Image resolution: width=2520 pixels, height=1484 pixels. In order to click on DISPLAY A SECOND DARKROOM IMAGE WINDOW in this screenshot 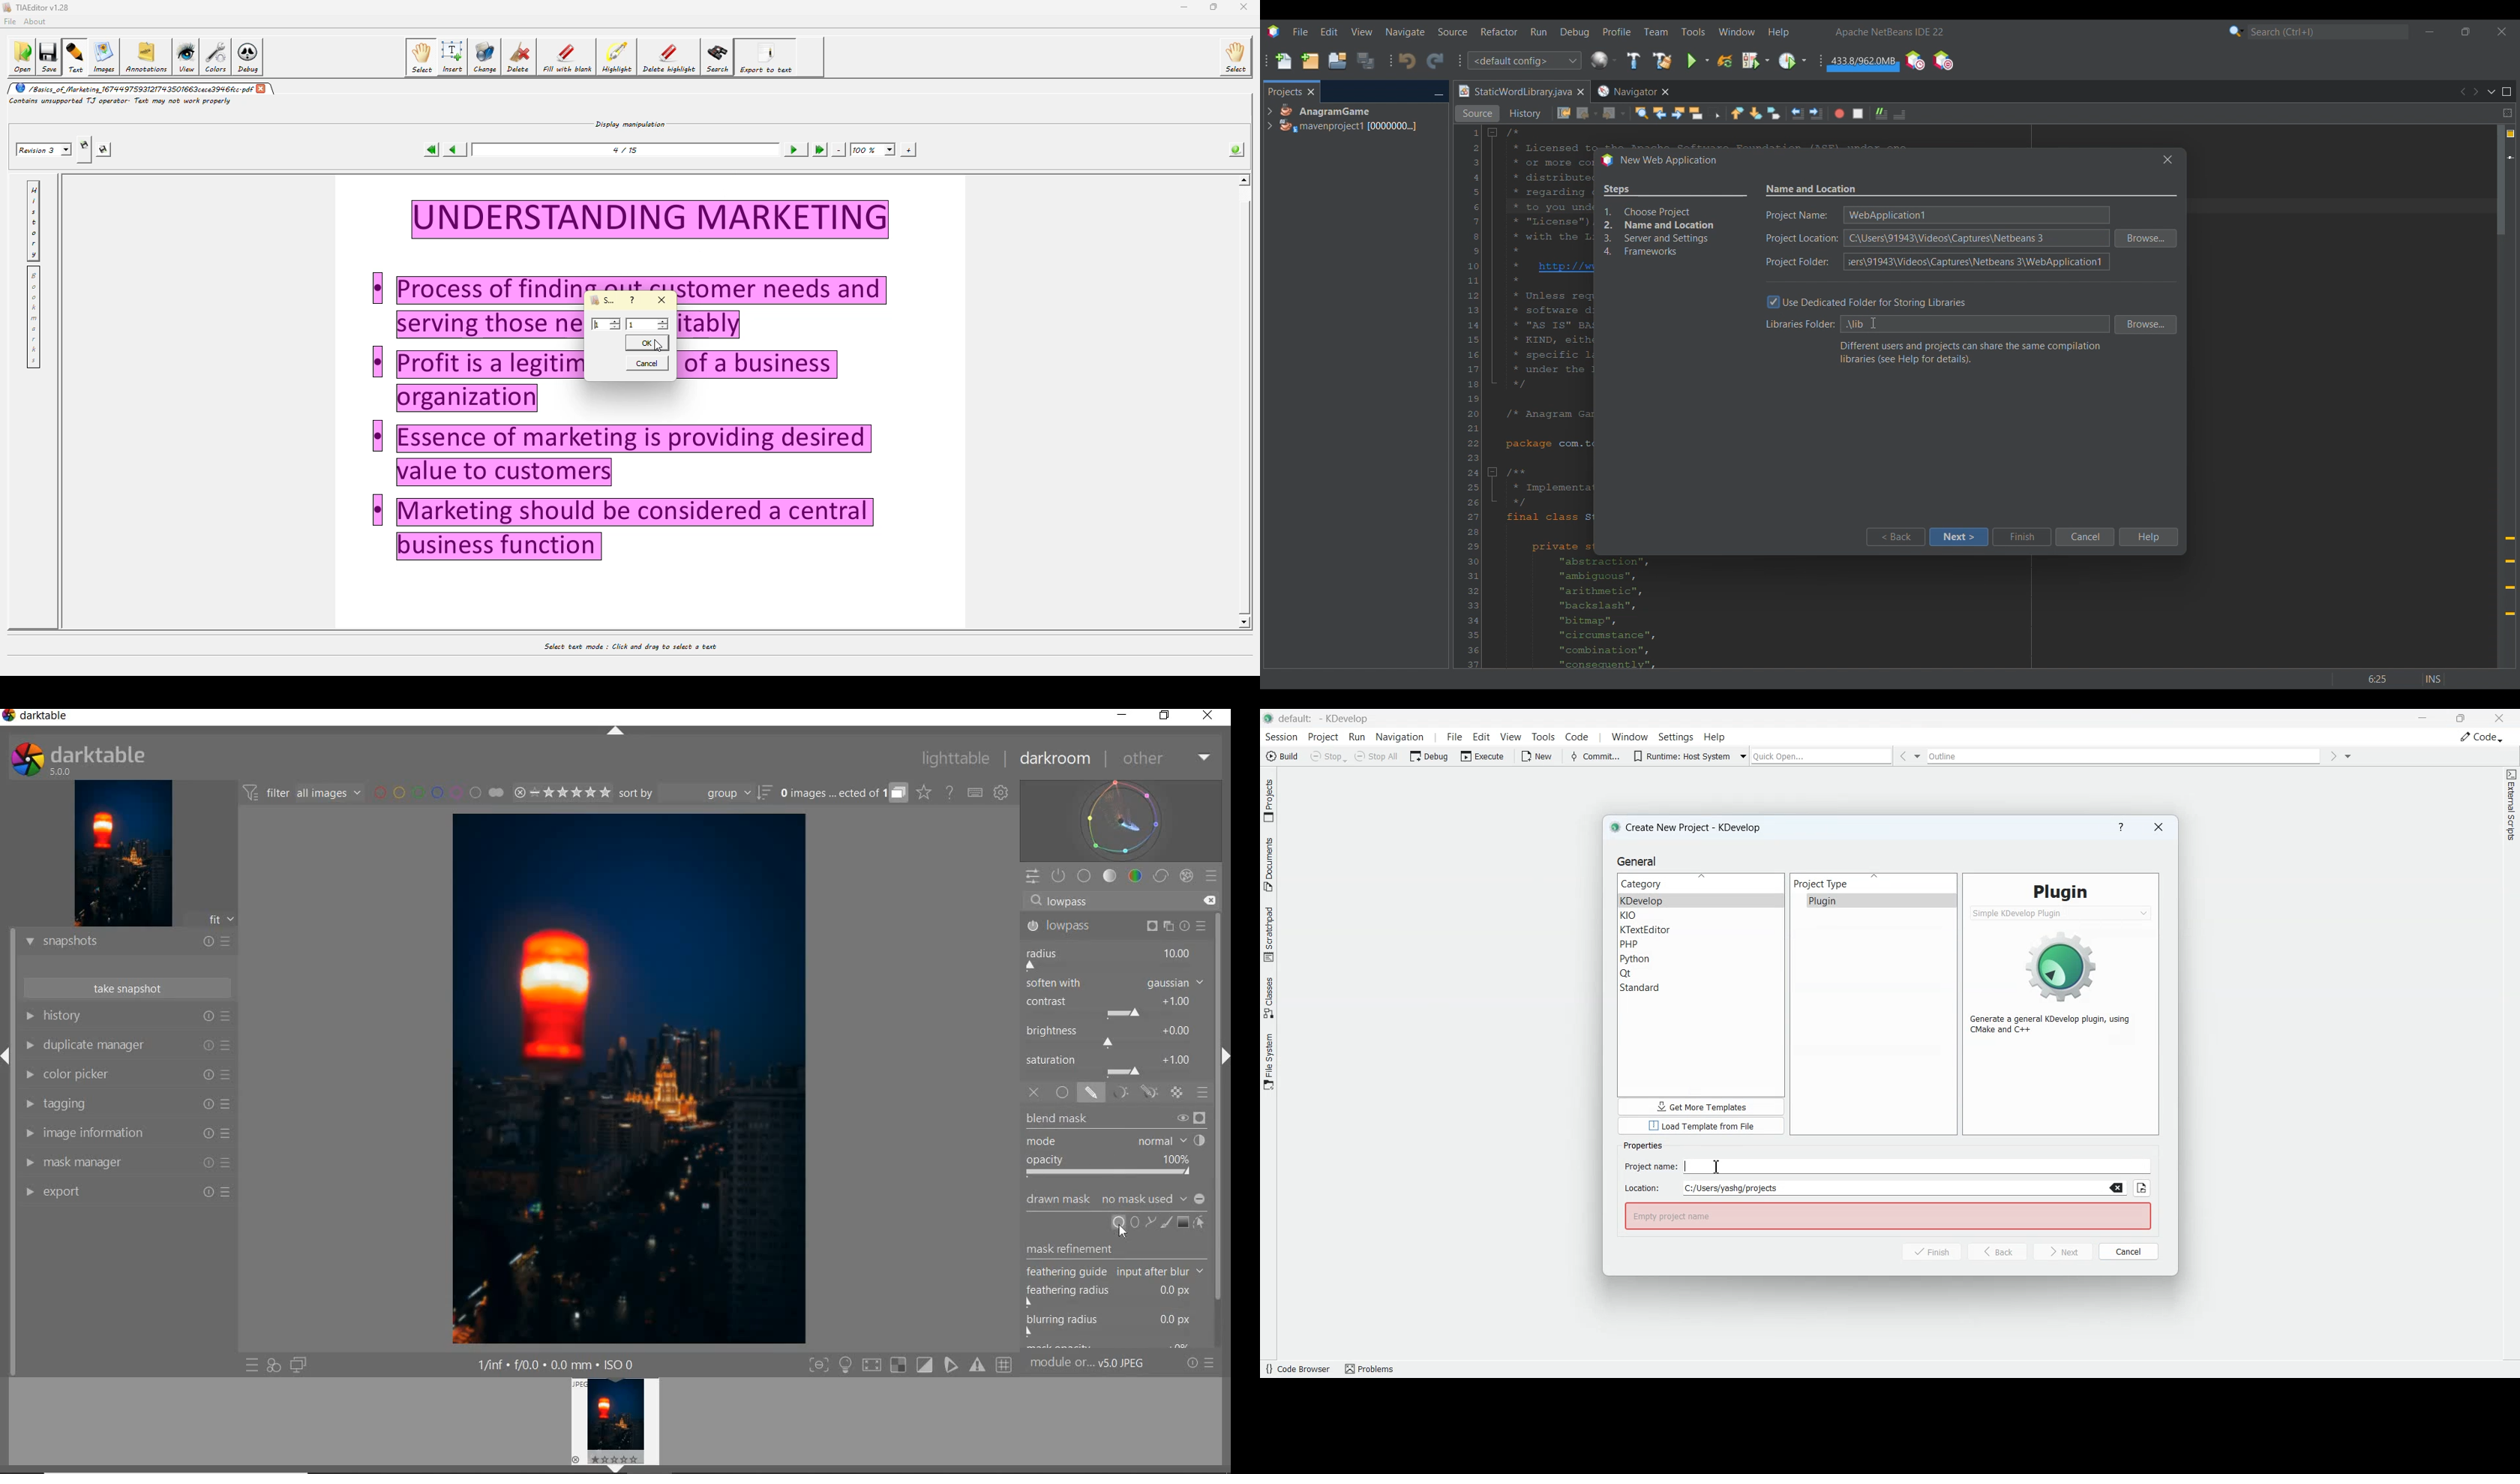, I will do `click(298, 1366)`.